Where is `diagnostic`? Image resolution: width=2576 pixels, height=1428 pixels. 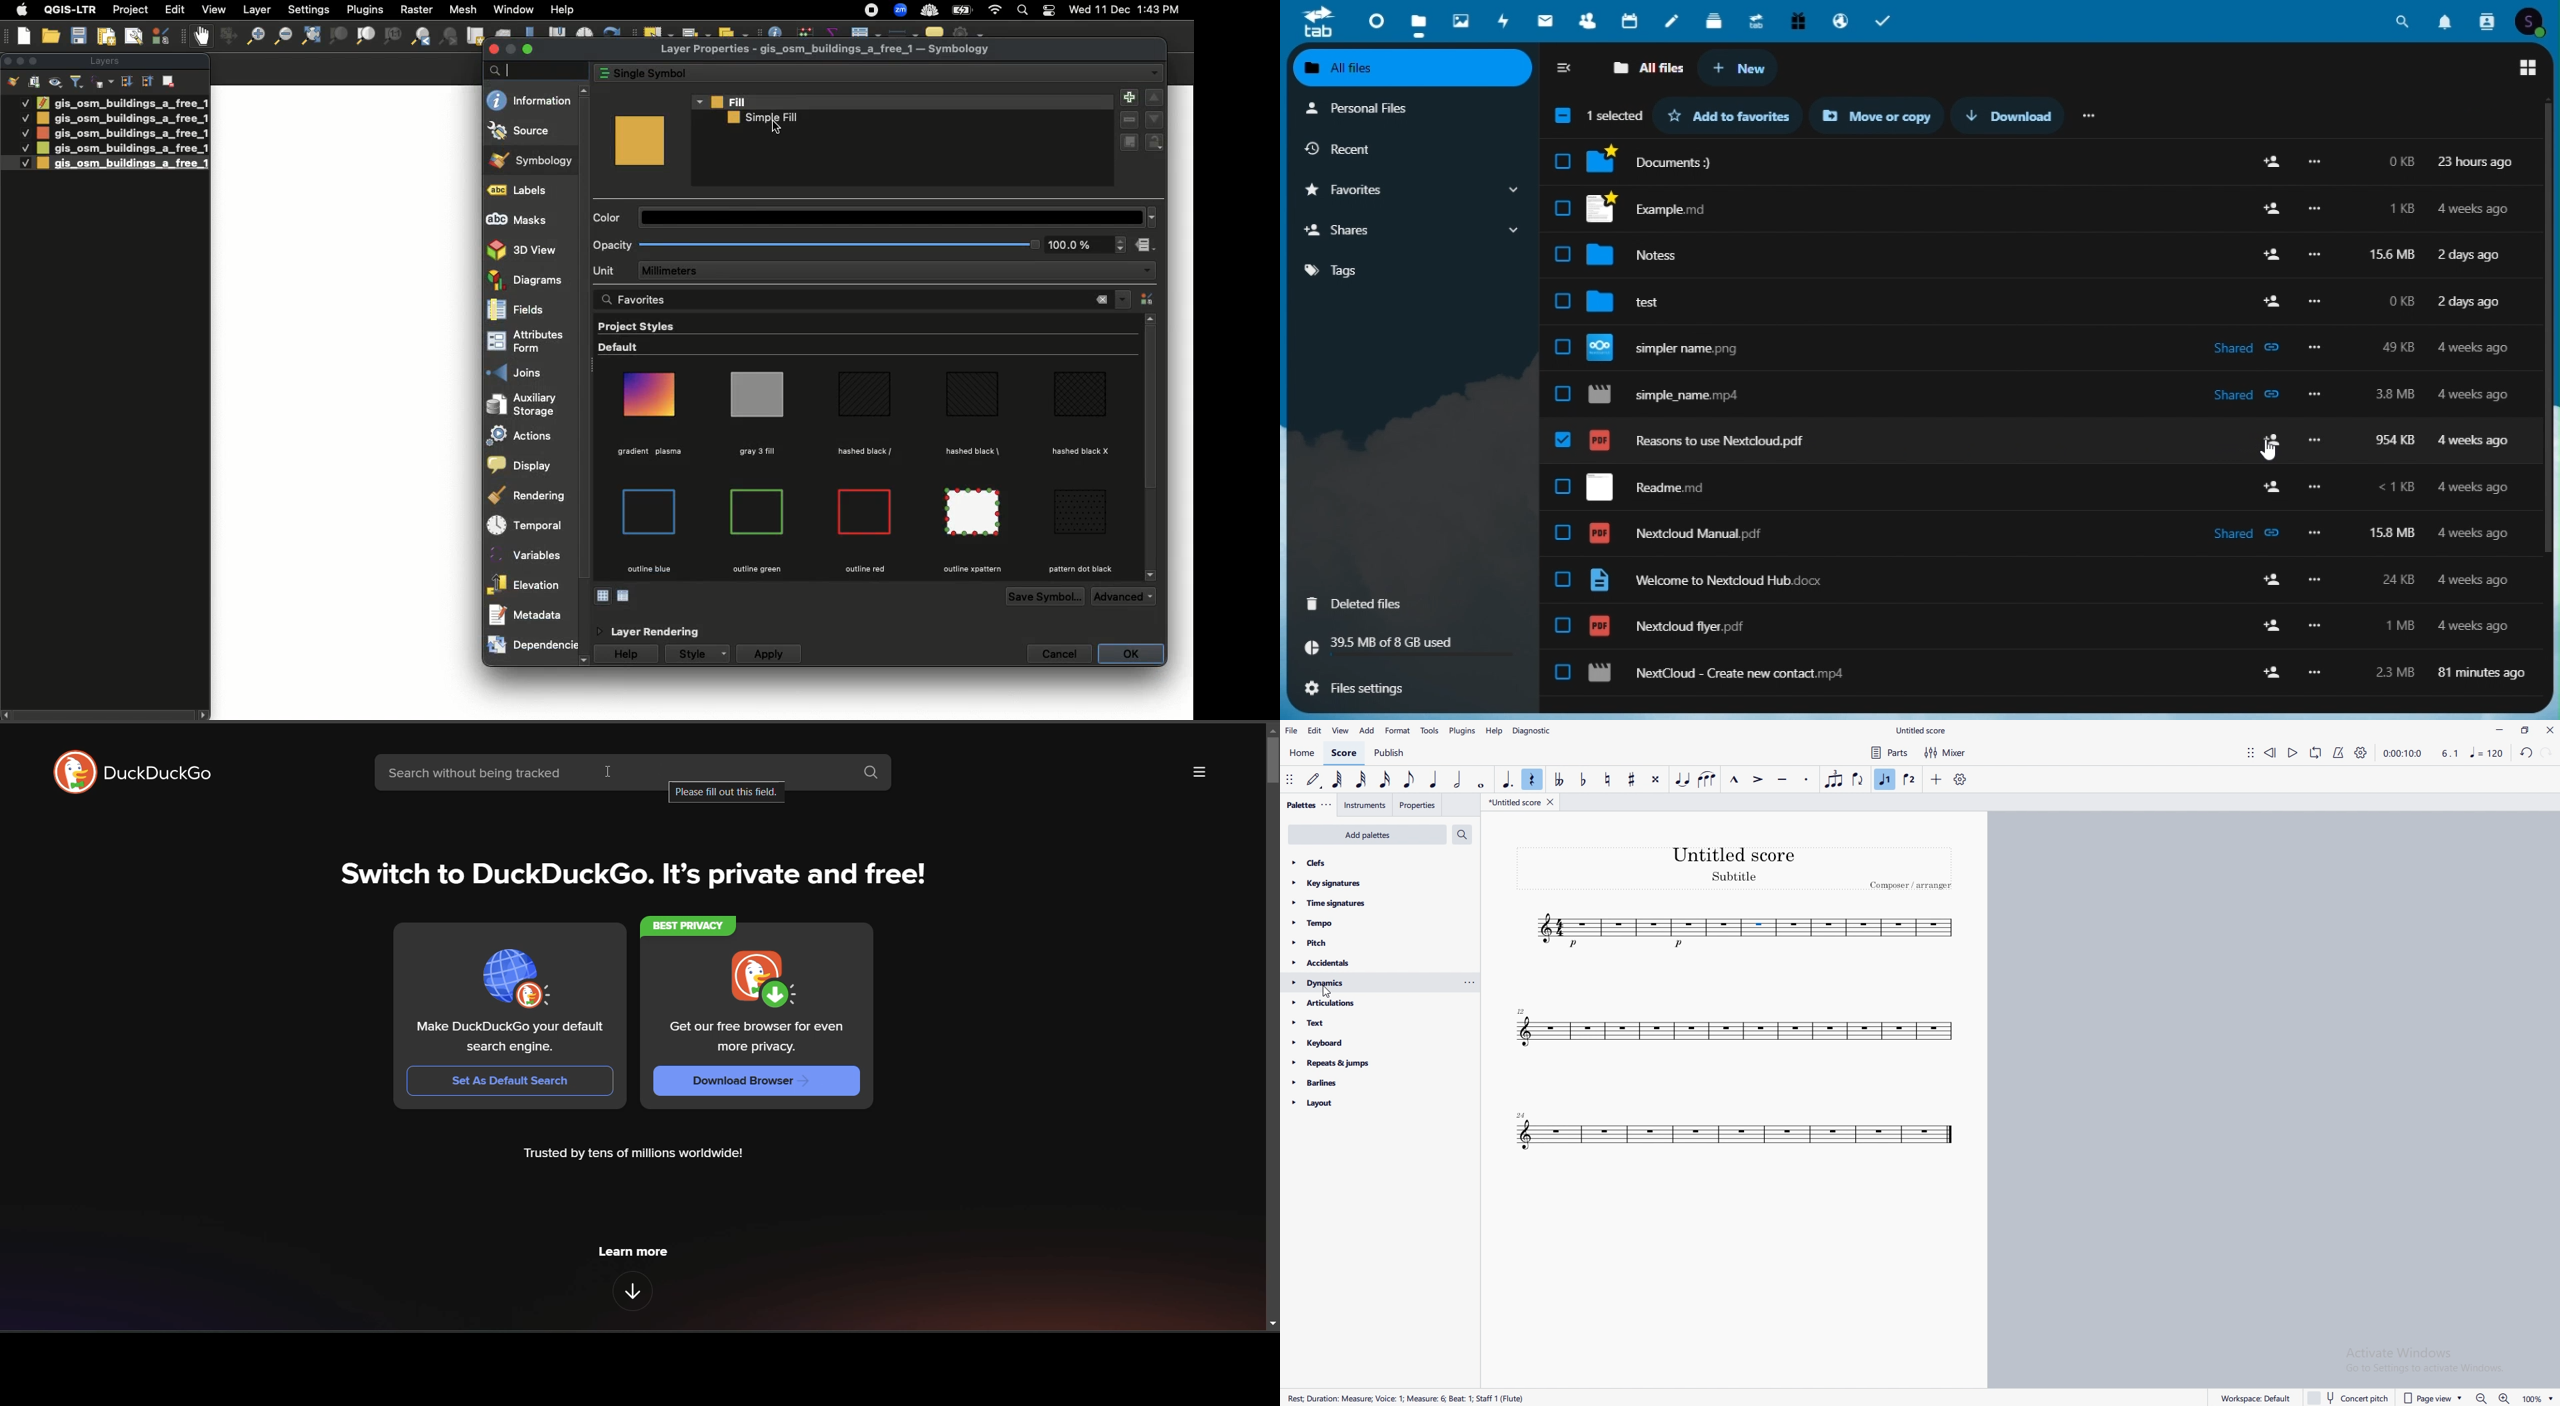 diagnostic is located at coordinates (1534, 731).